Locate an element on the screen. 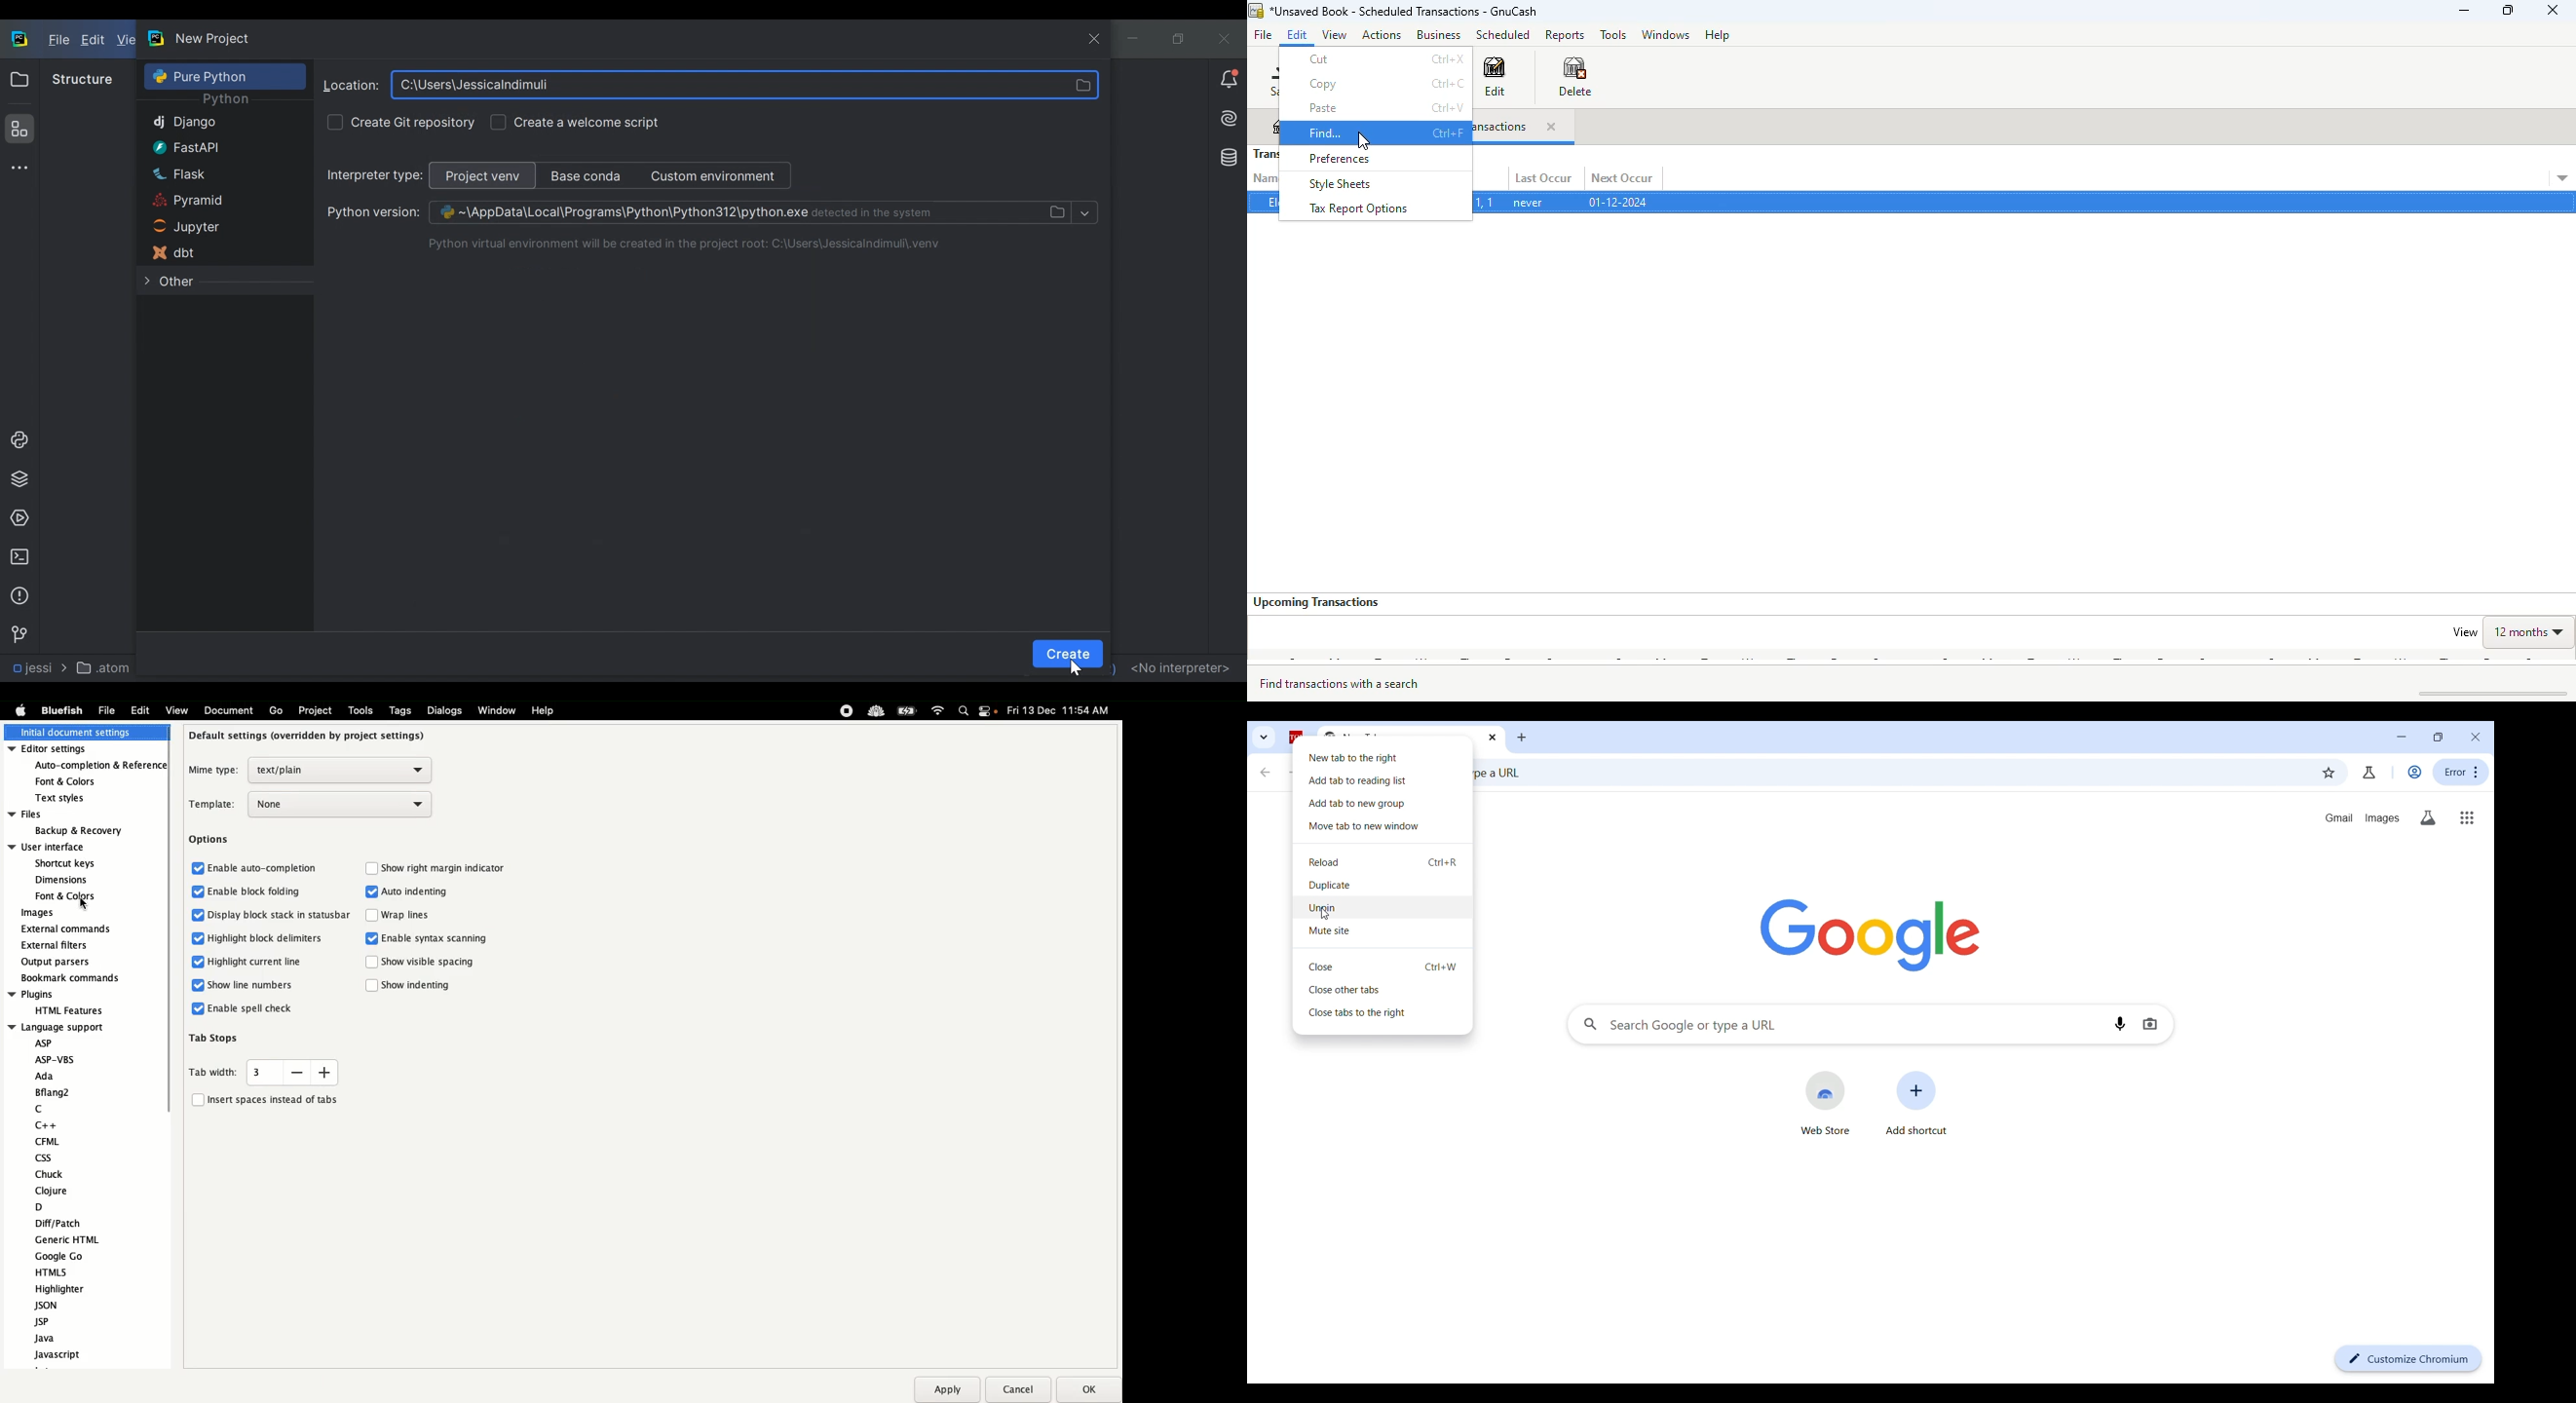  preferences is located at coordinates (1339, 160).